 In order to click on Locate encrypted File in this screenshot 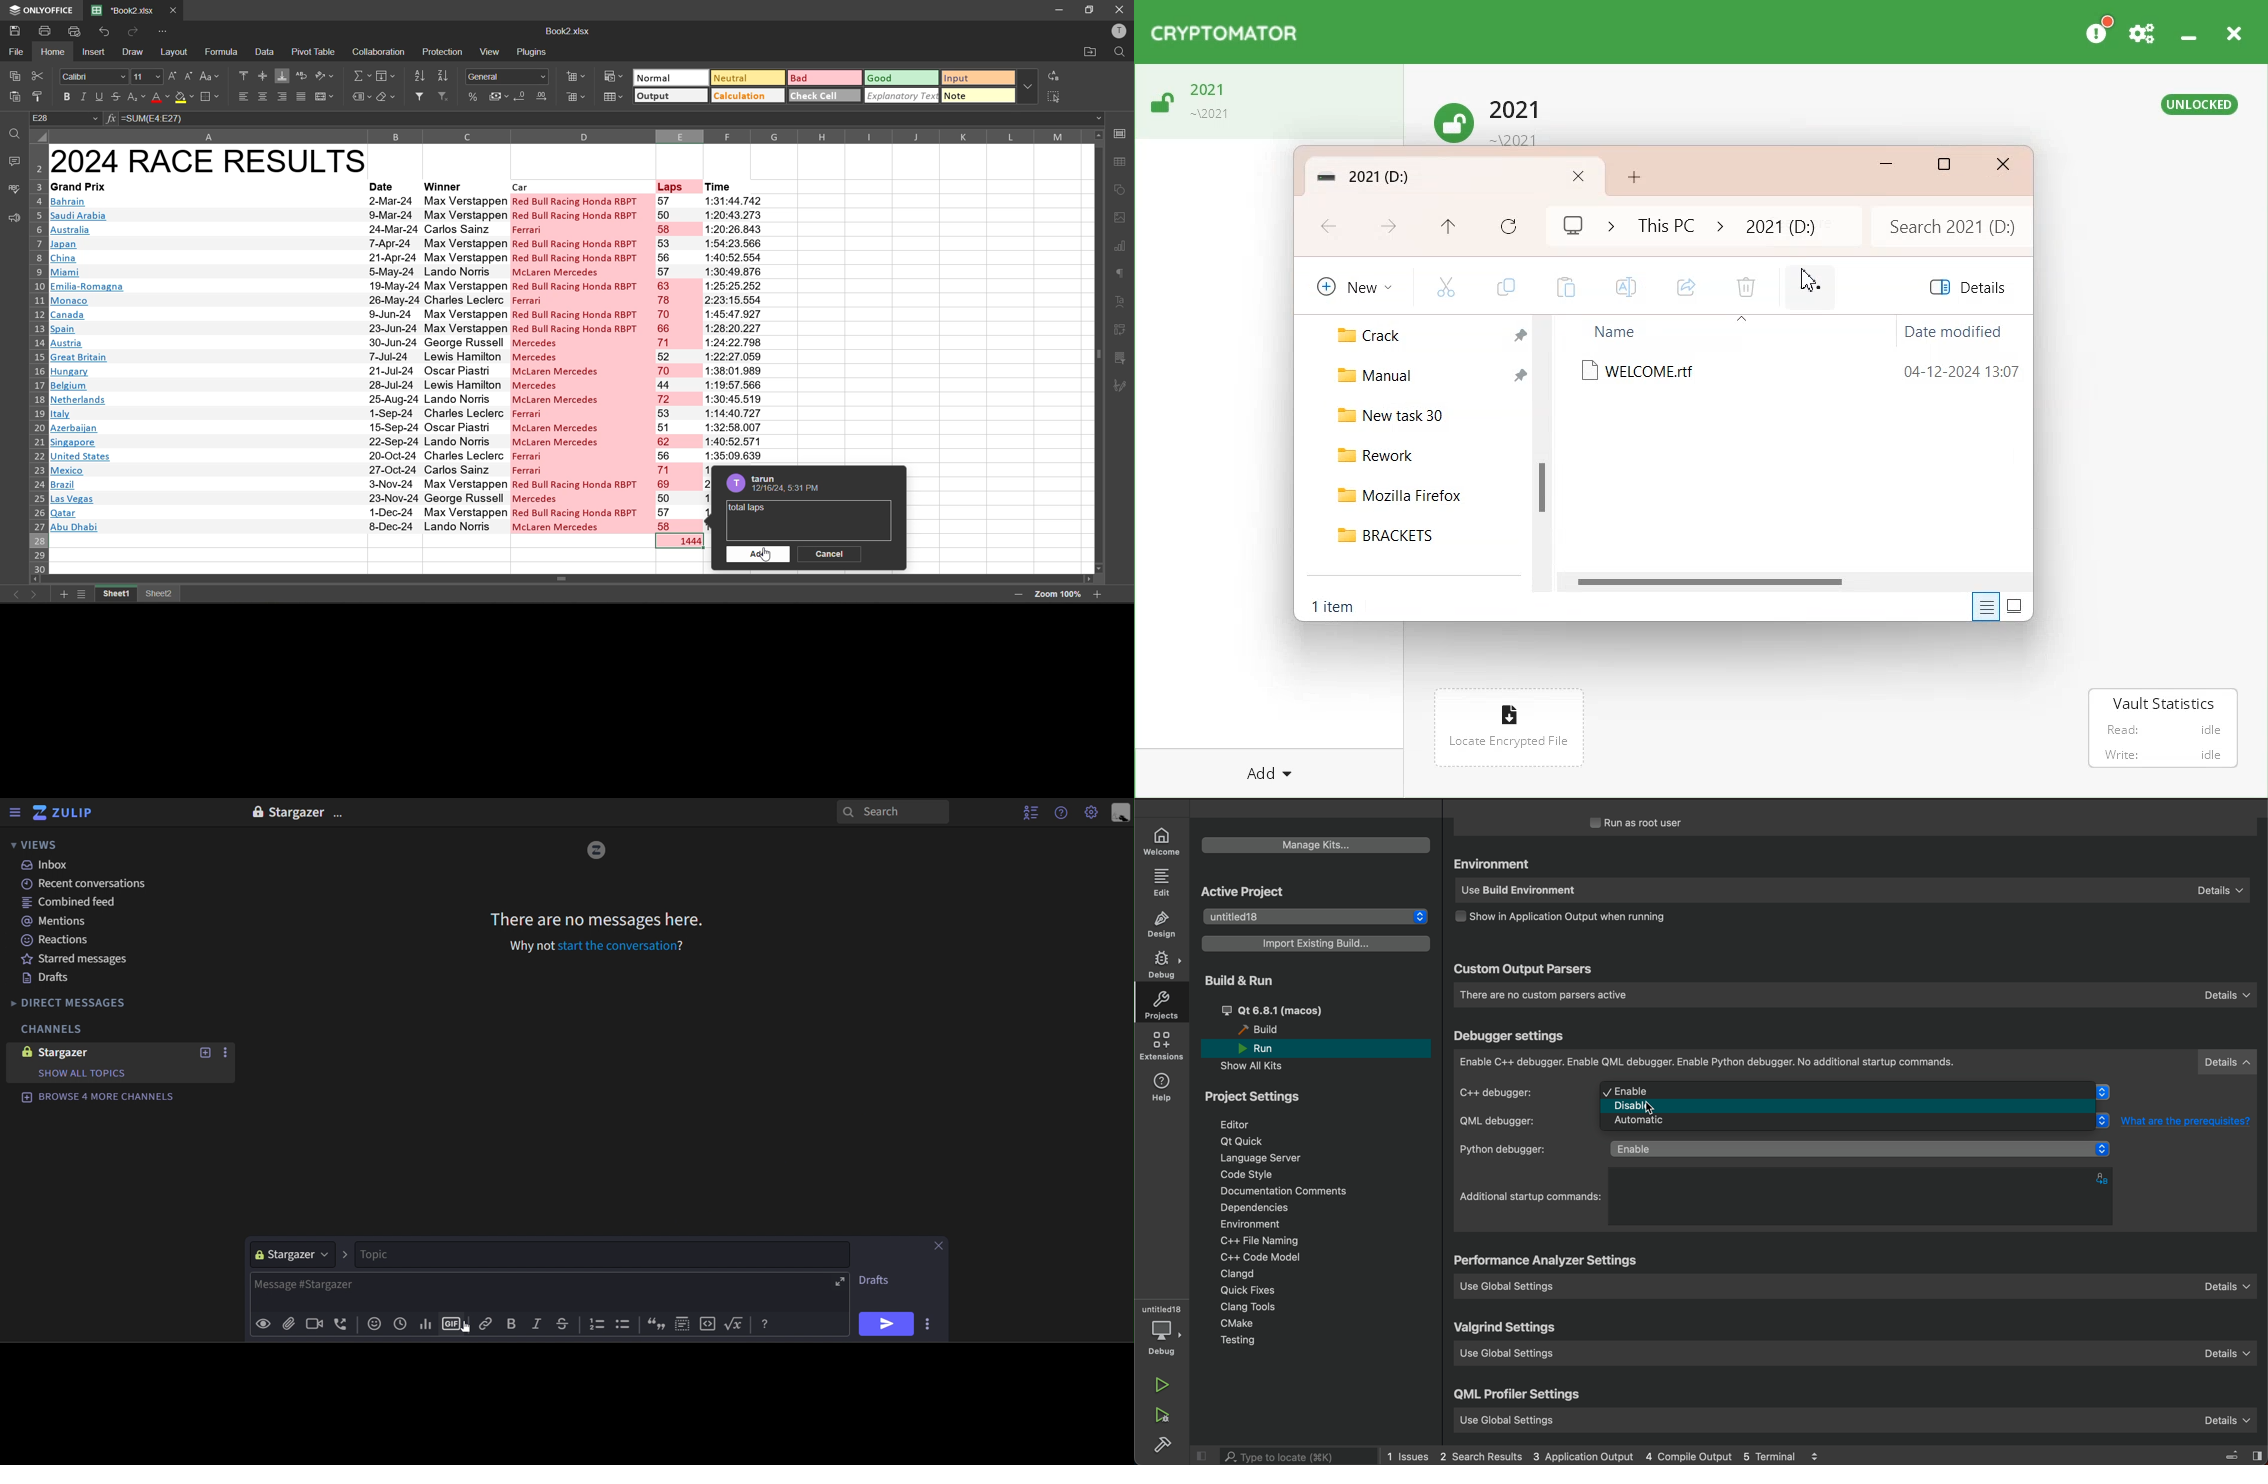, I will do `click(1511, 725)`.